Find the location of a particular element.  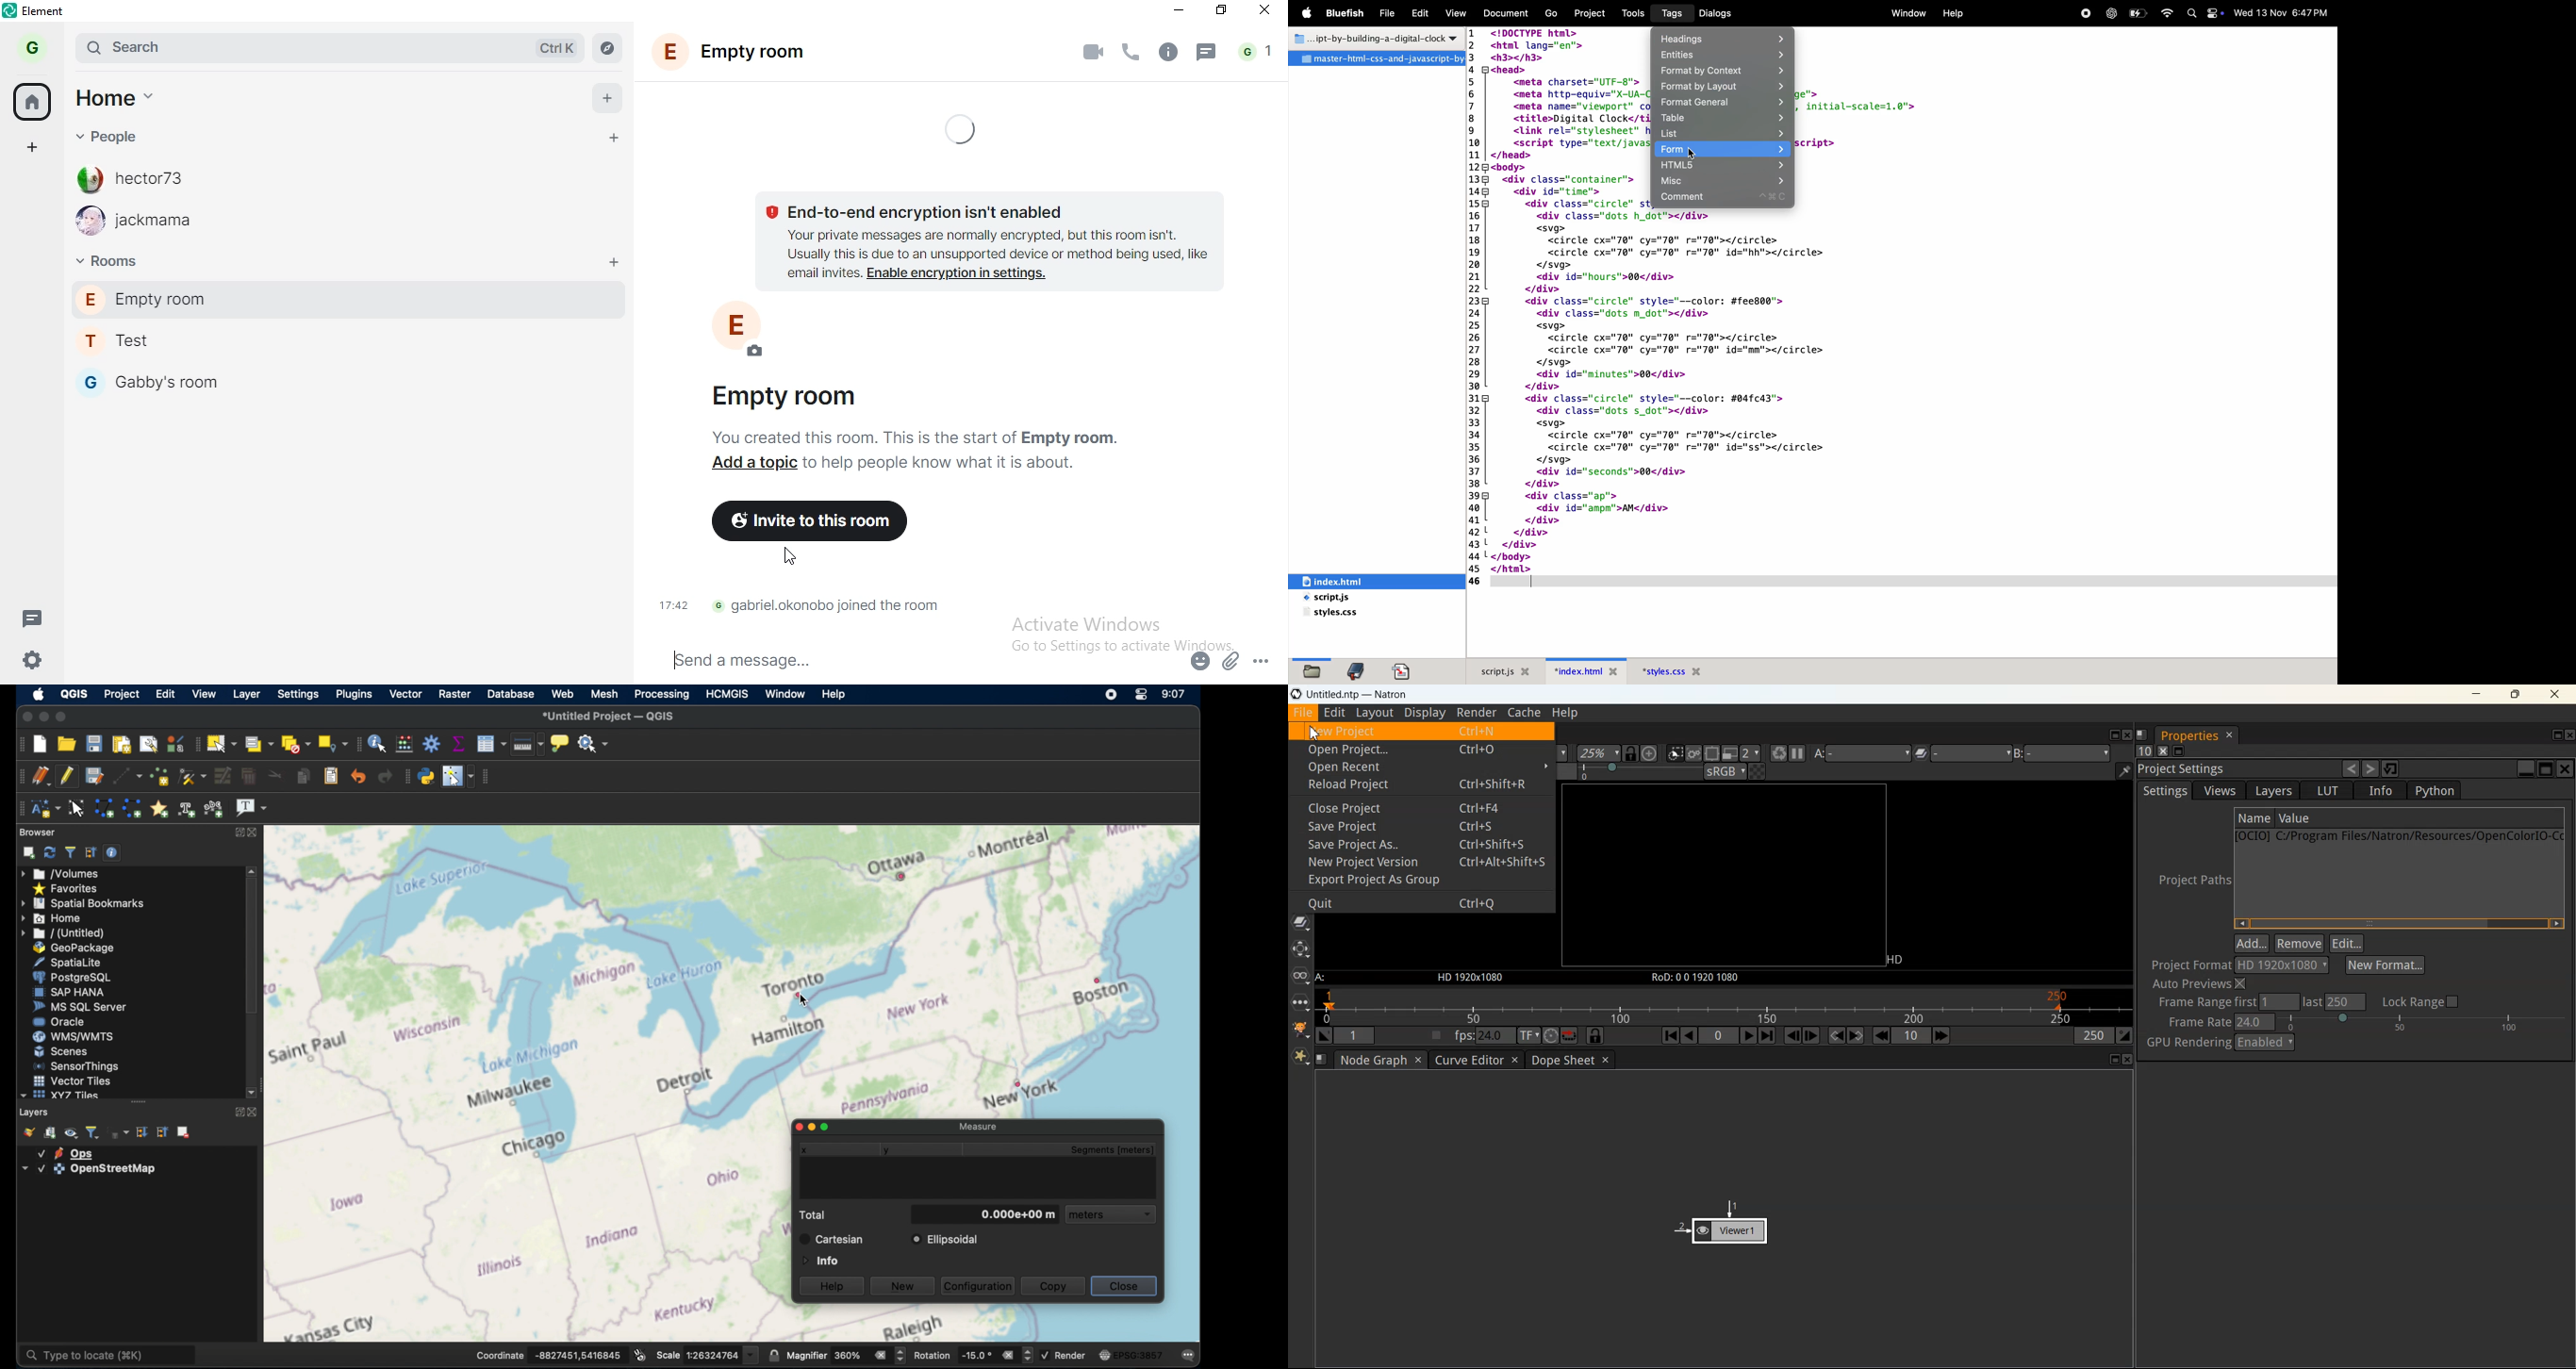

Control center is located at coordinates (2215, 13).